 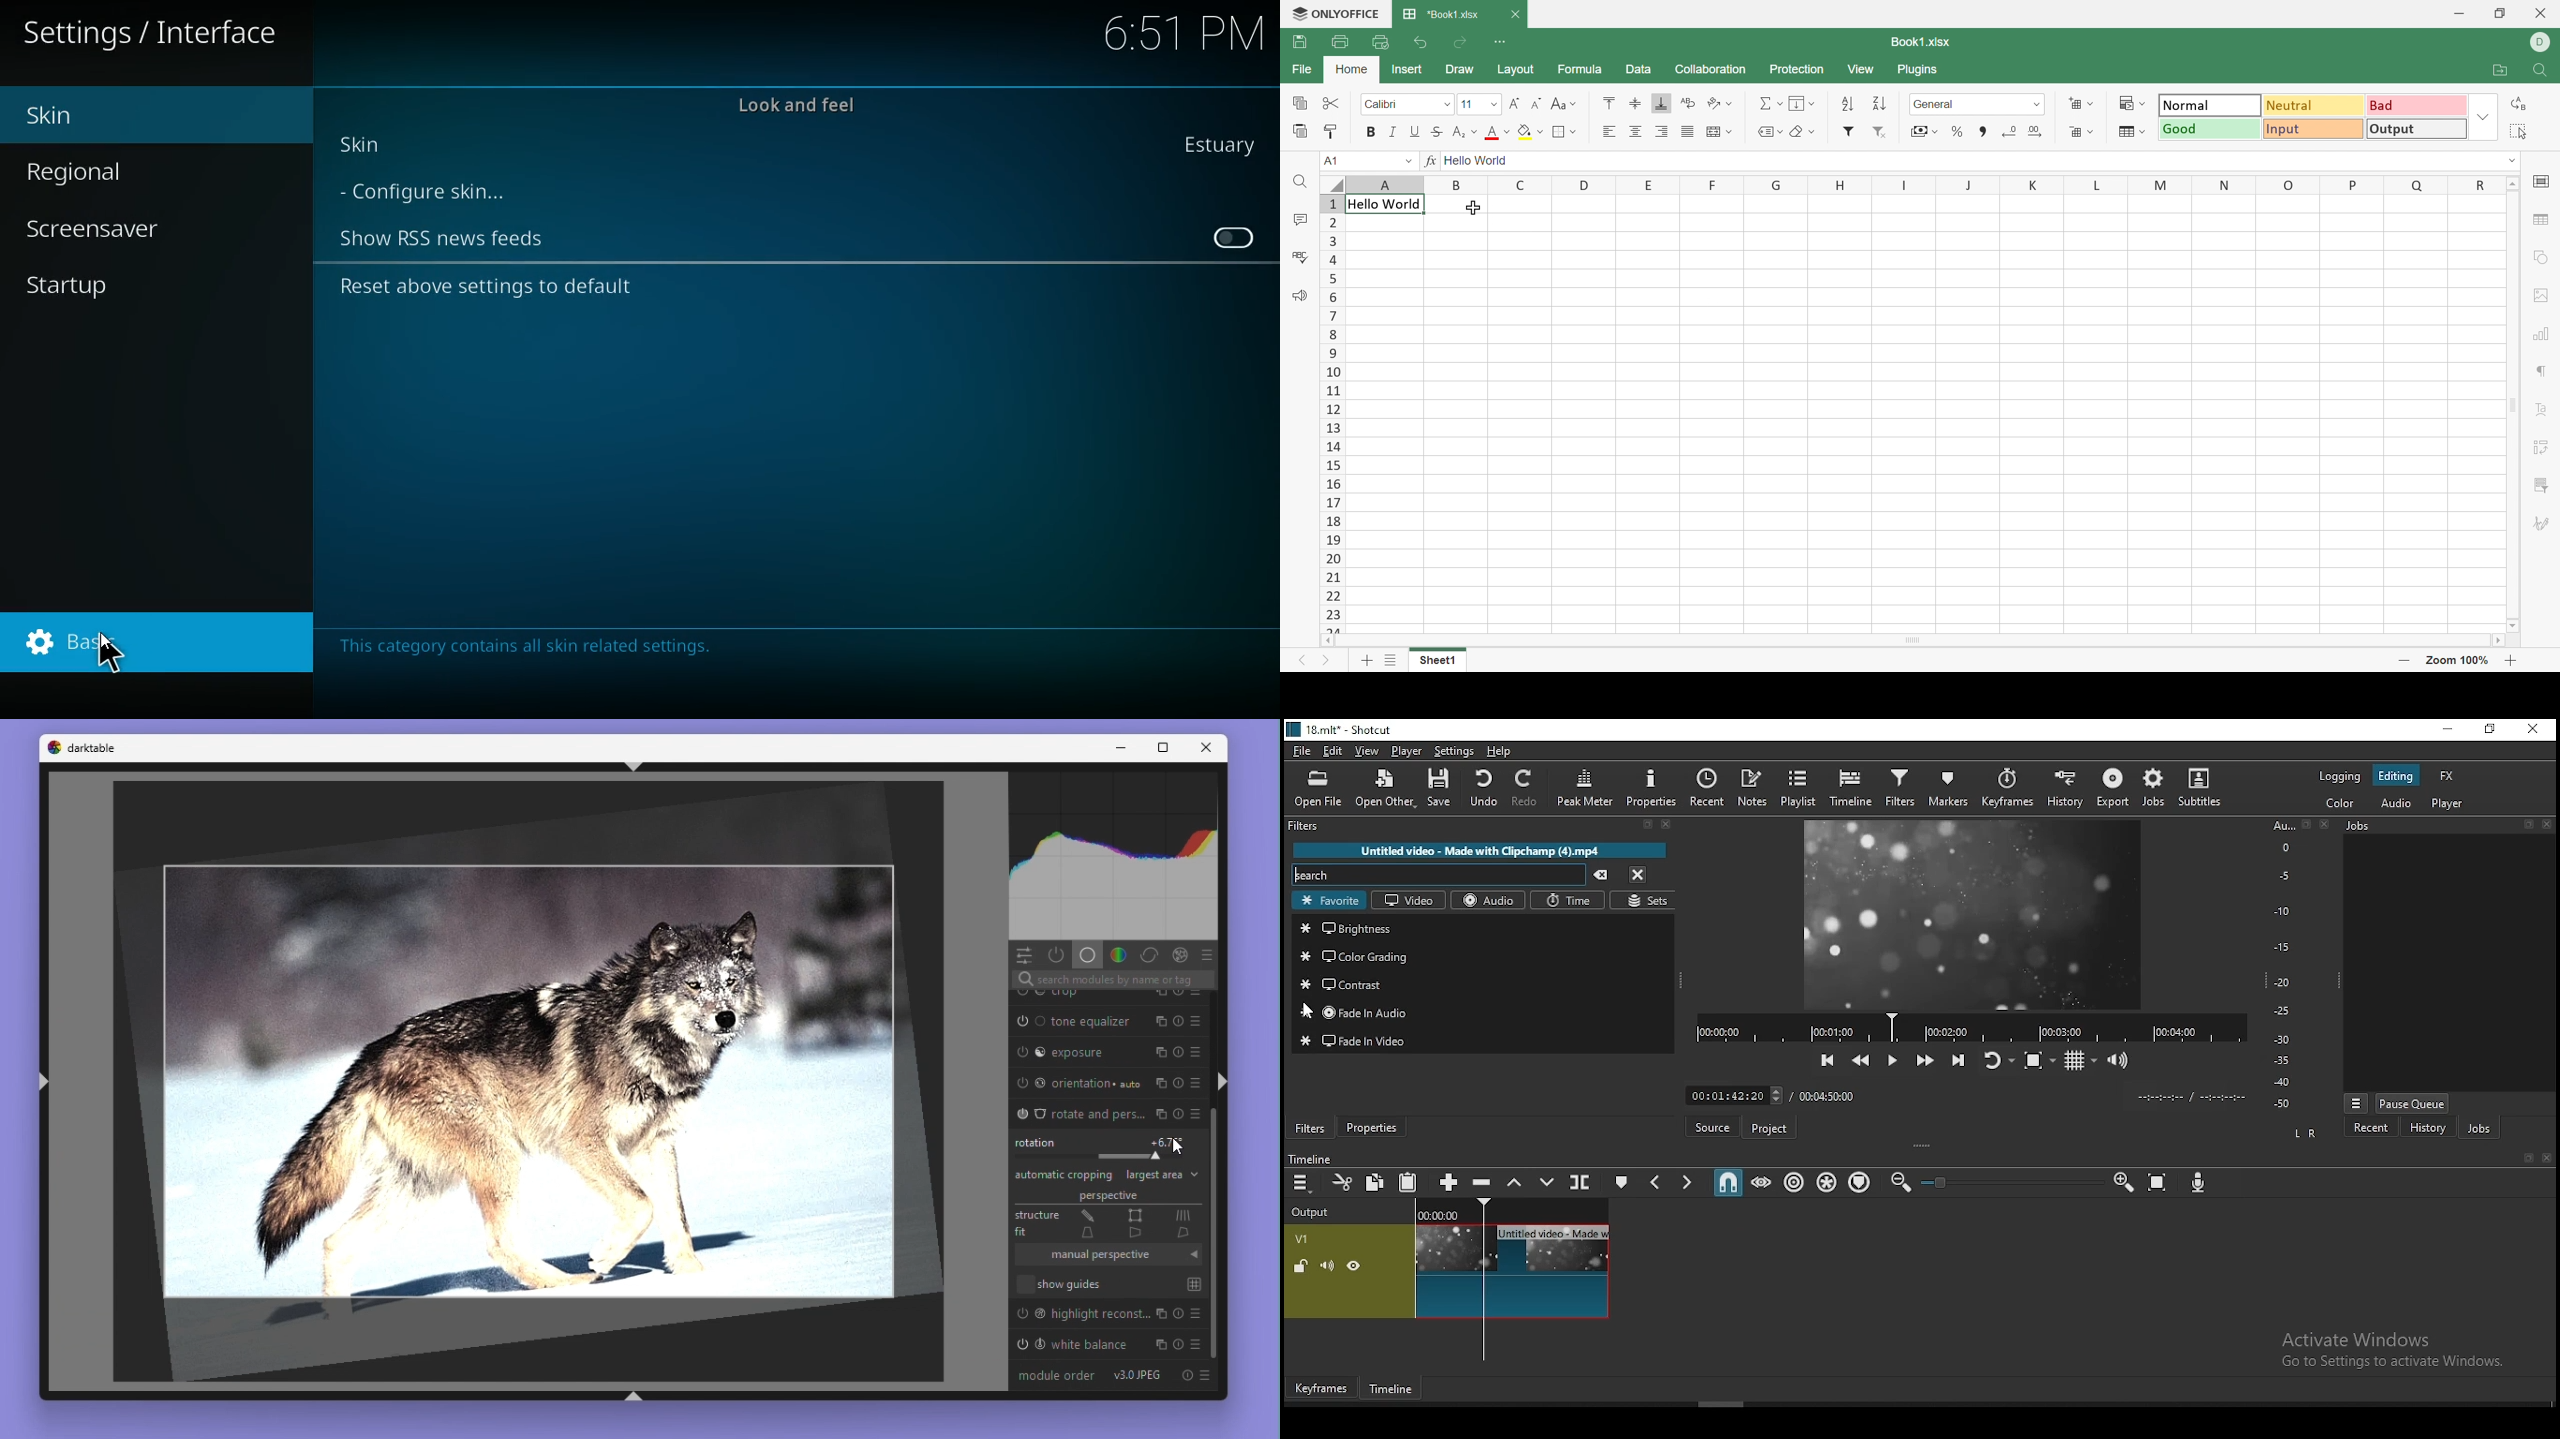 What do you see at coordinates (2541, 486) in the screenshot?
I see `slicer settings` at bounding box center [2541, 486].